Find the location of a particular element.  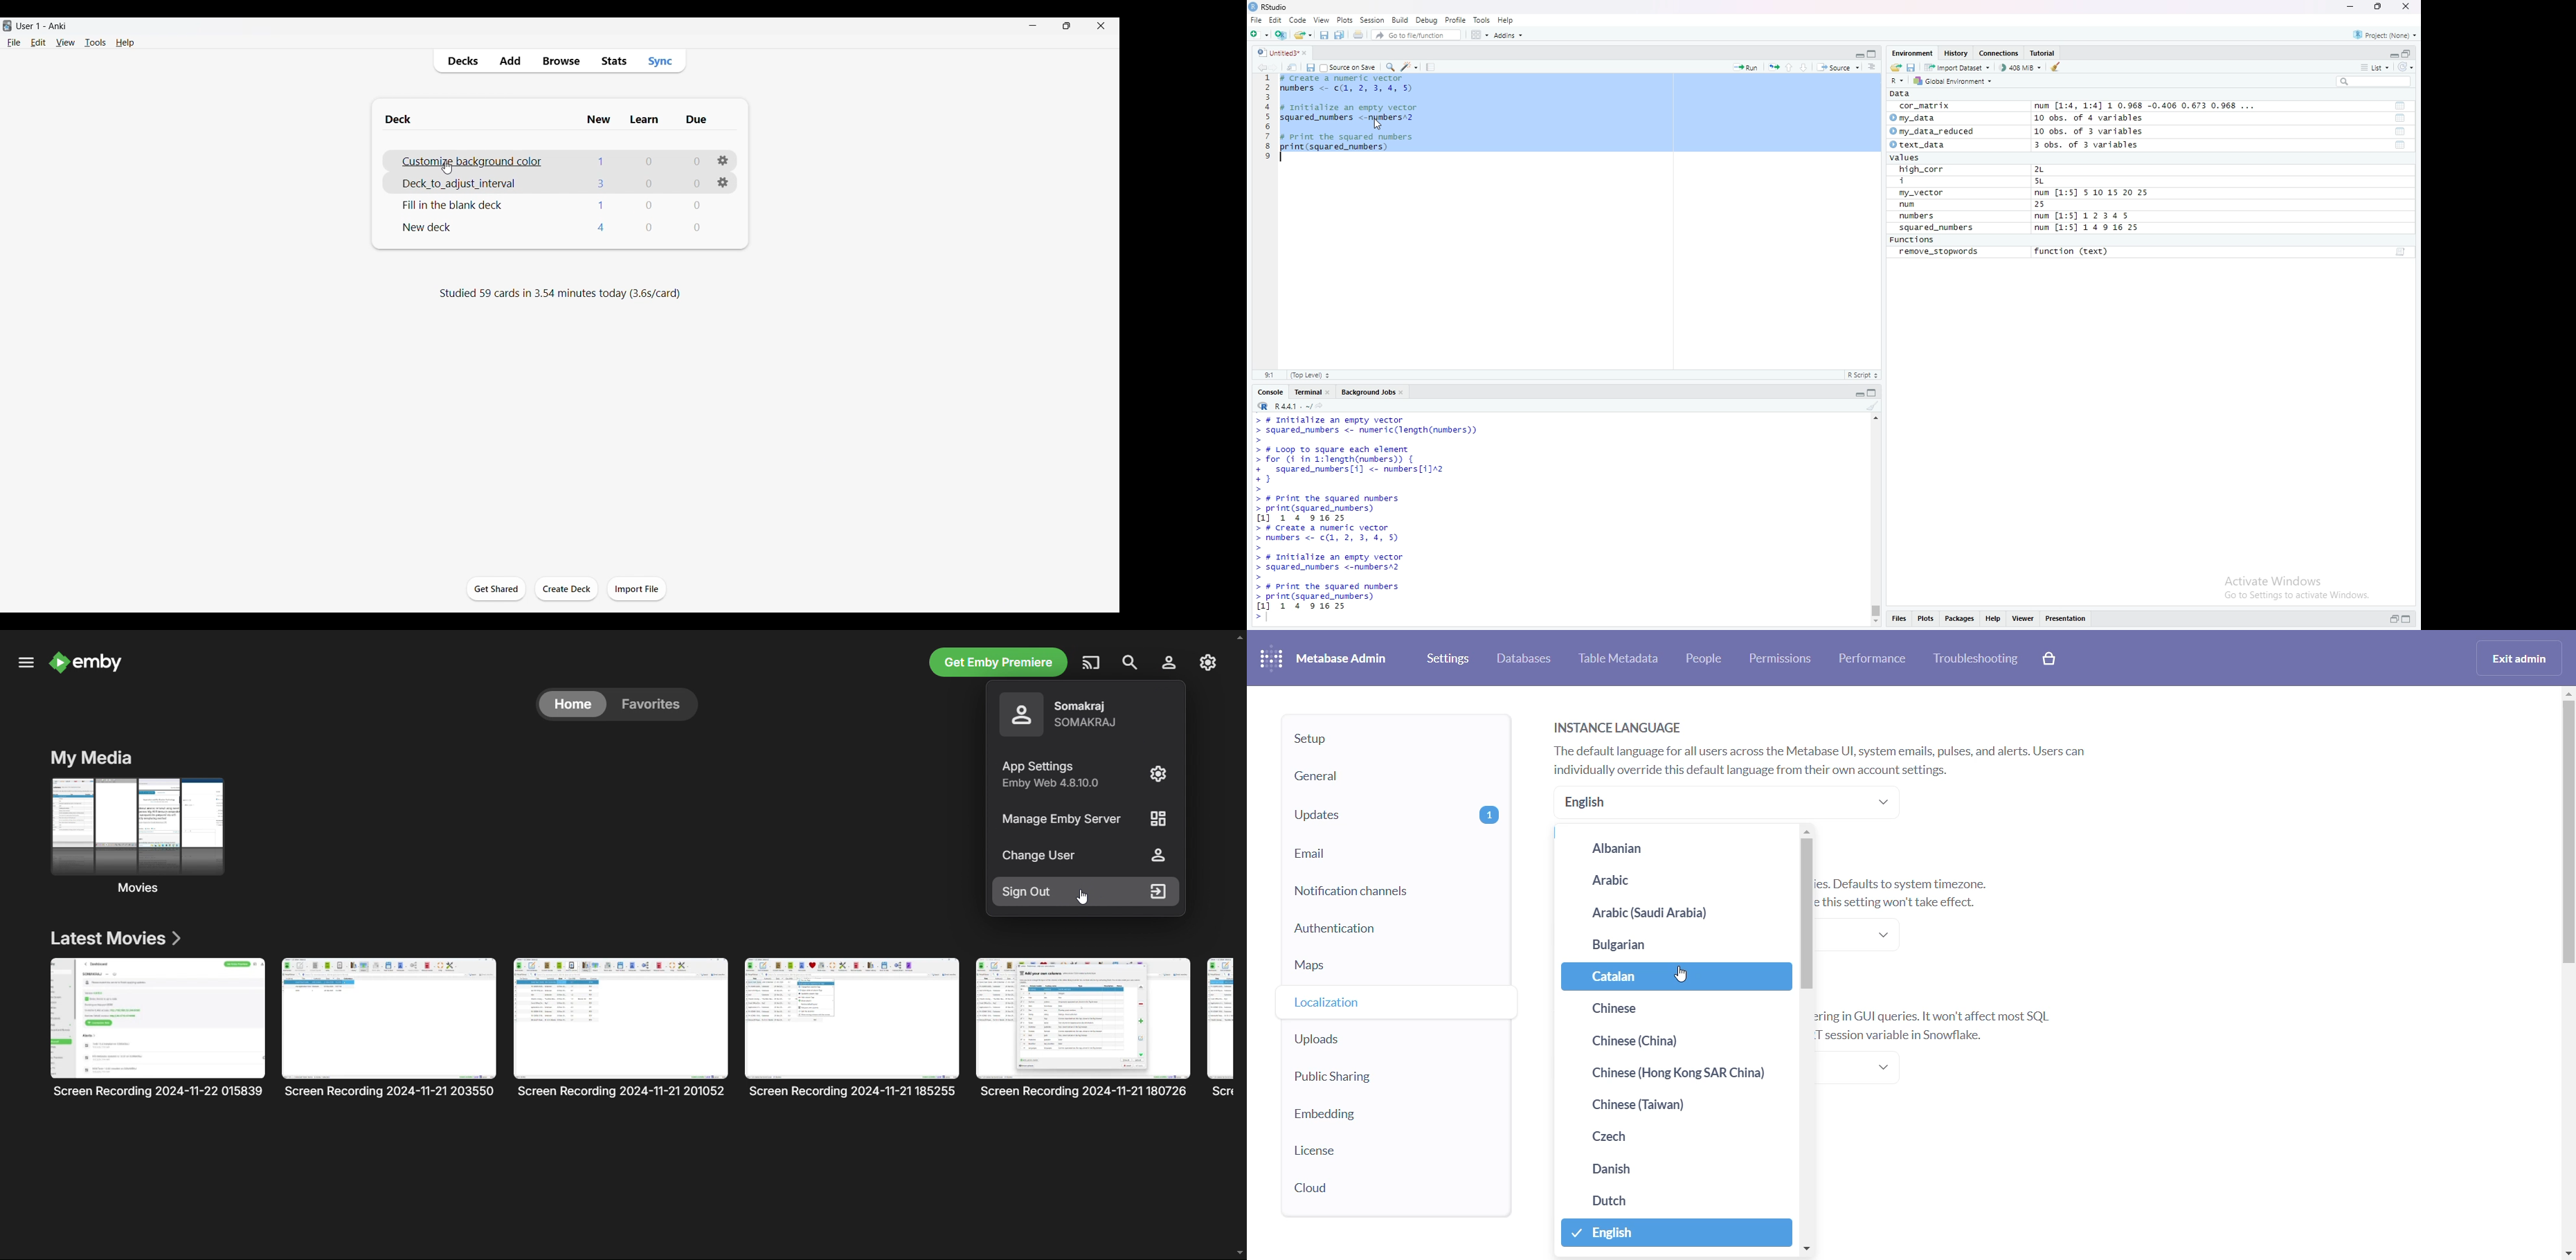

Close interface is located at coordinates (1101, 25).